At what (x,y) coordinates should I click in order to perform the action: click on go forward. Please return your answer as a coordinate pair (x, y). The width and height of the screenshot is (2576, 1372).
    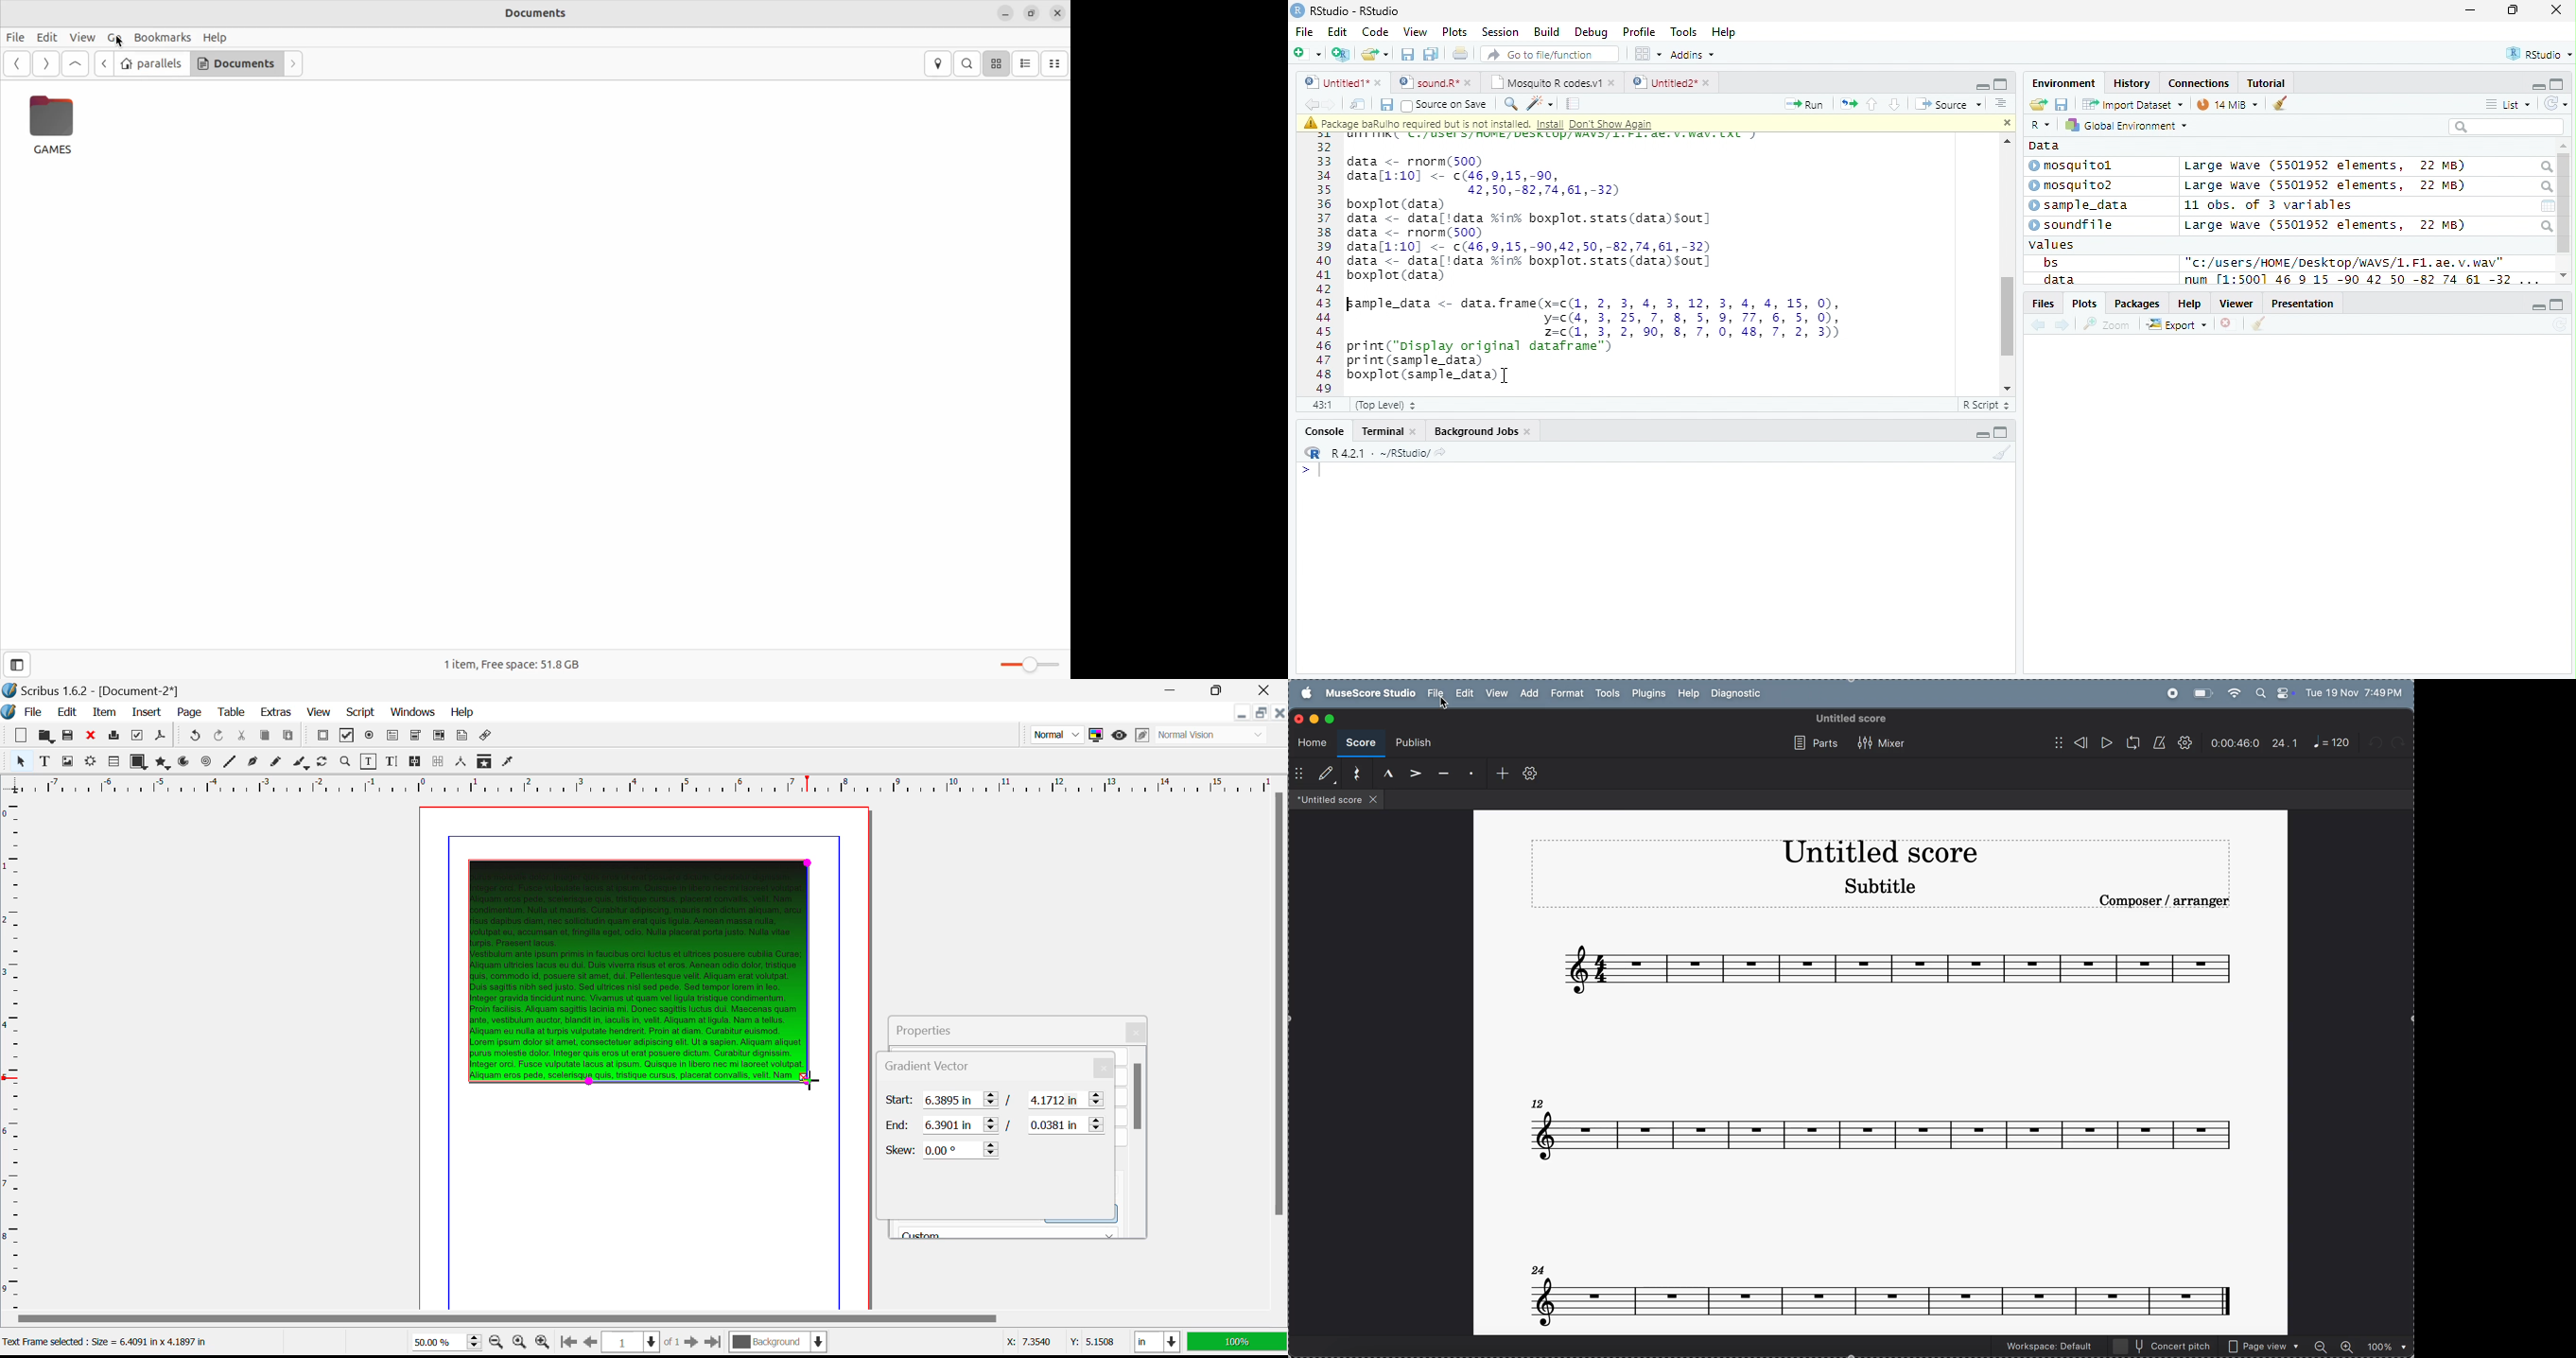
    Looking at the image, I should click on (2063, 326).